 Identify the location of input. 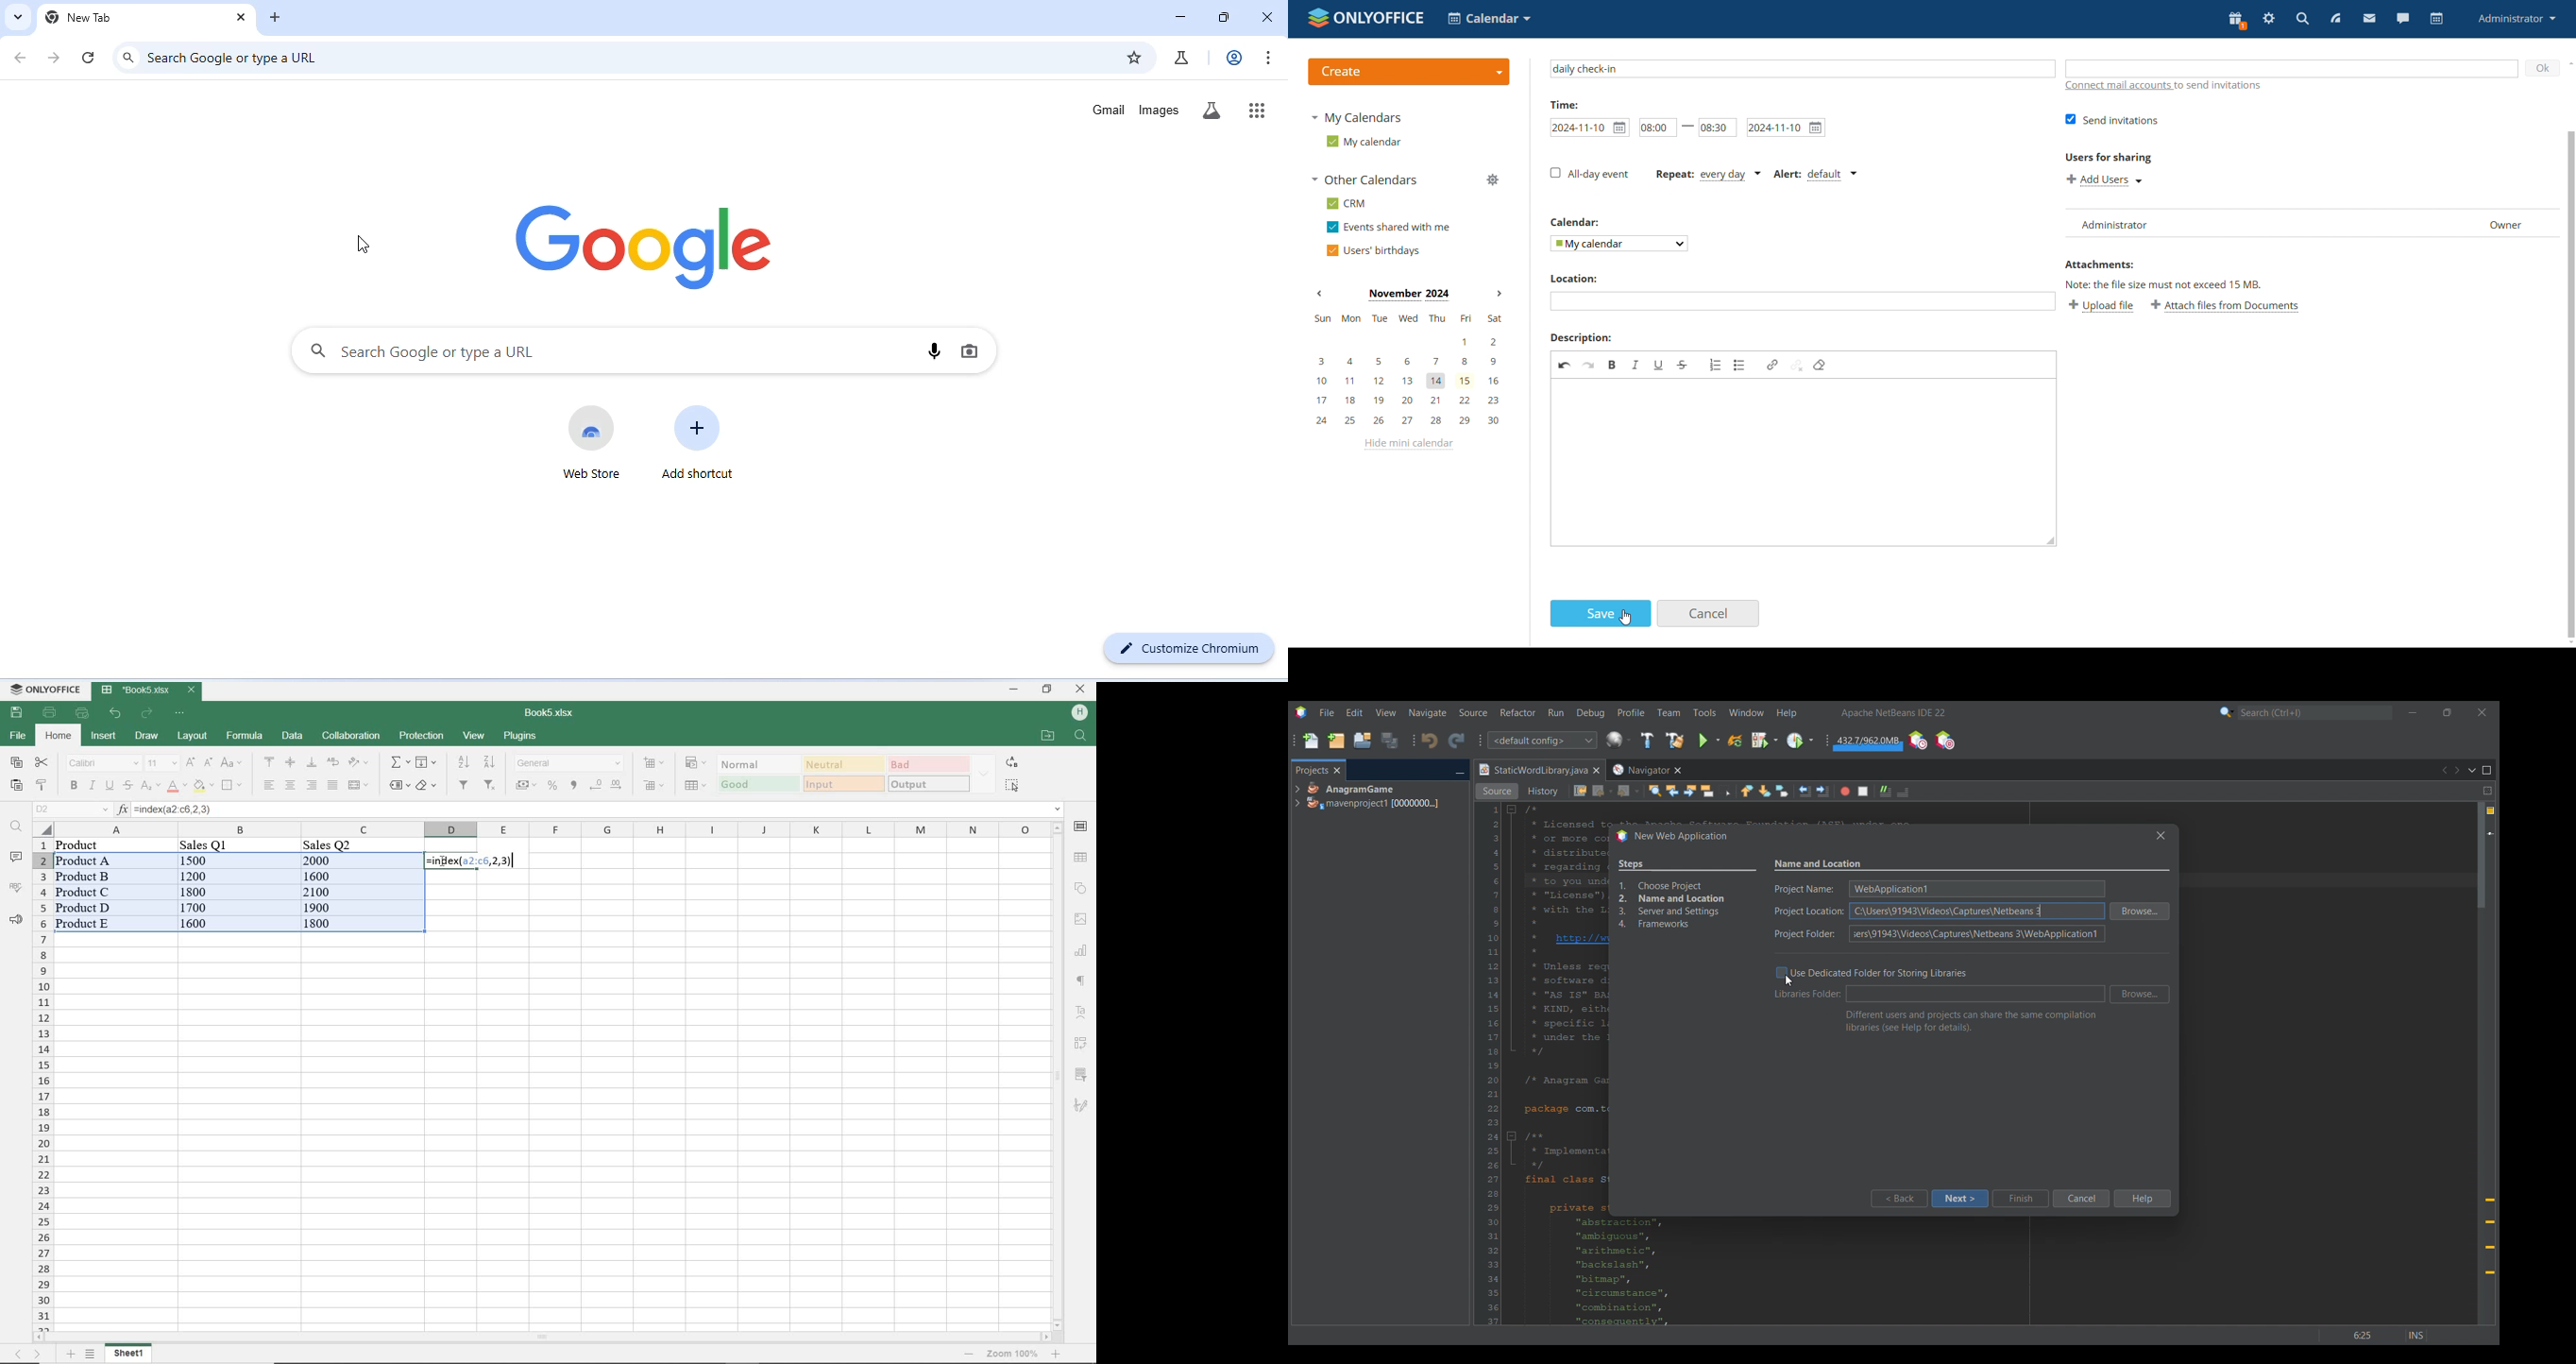
(844, 784).